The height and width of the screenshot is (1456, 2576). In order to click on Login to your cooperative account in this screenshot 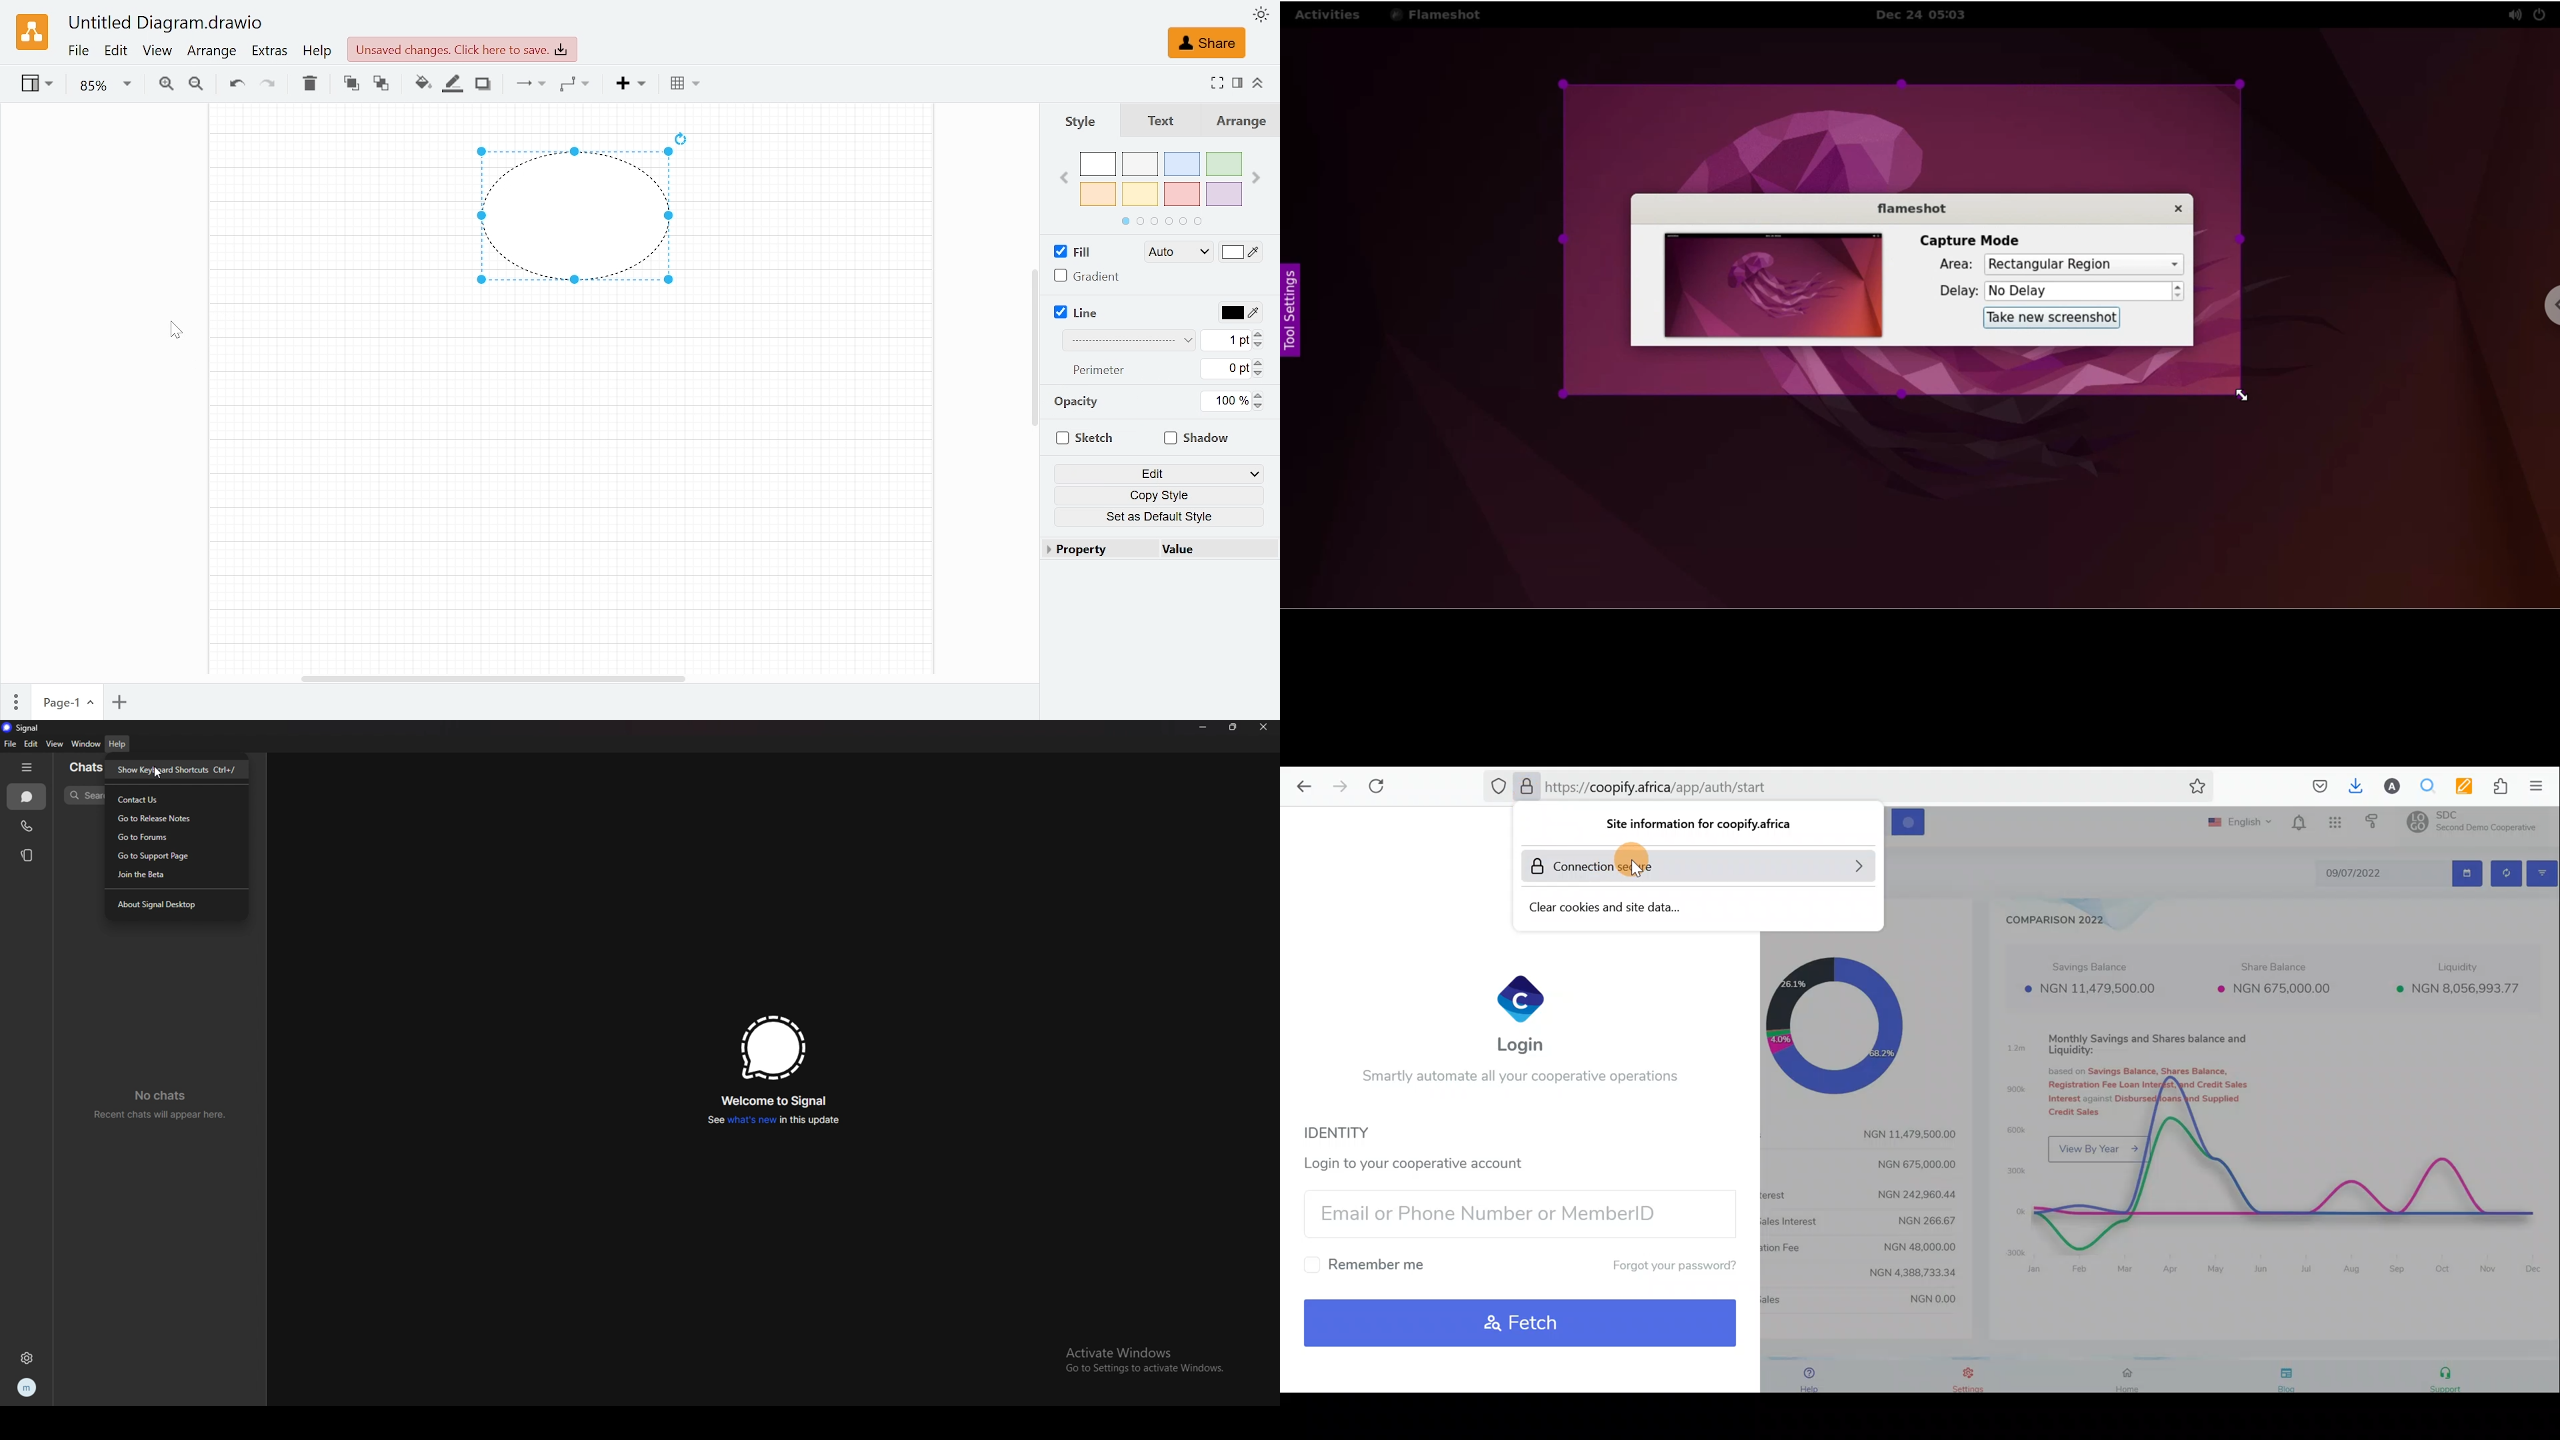, I will do `click(1423, 1161)`.